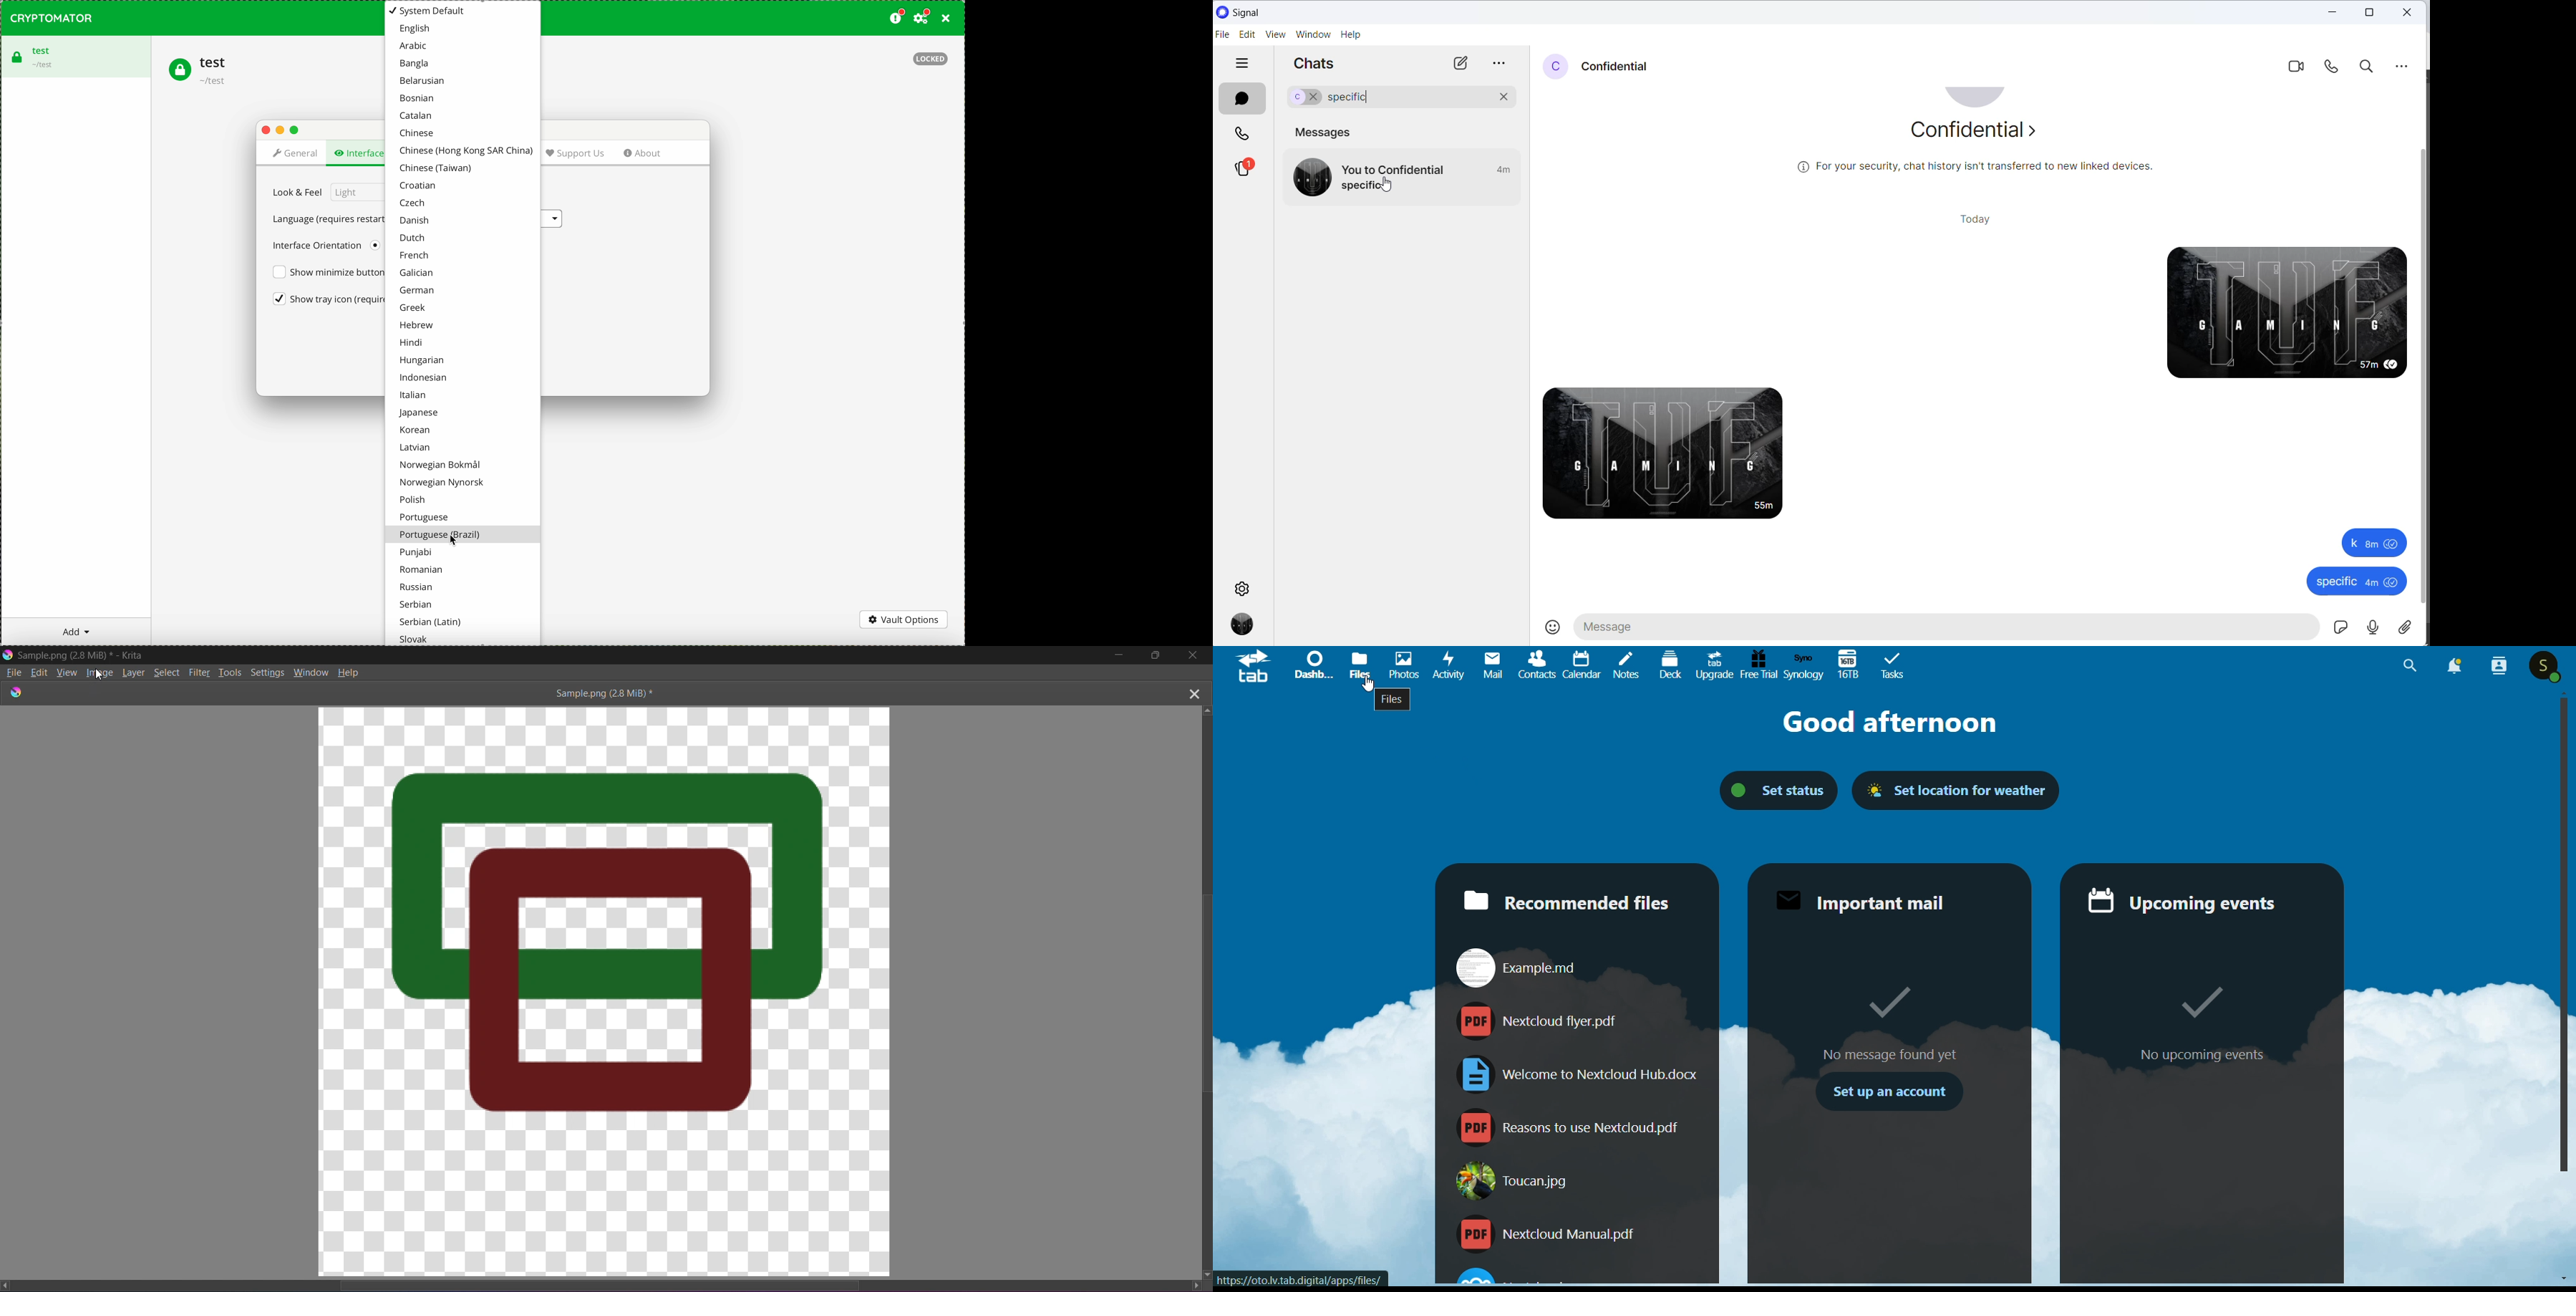 The width and height of the screenshot is (2576, 1316). Describe the element at coordinates (350, 671) in the screenshot. I see `Help` at that location.